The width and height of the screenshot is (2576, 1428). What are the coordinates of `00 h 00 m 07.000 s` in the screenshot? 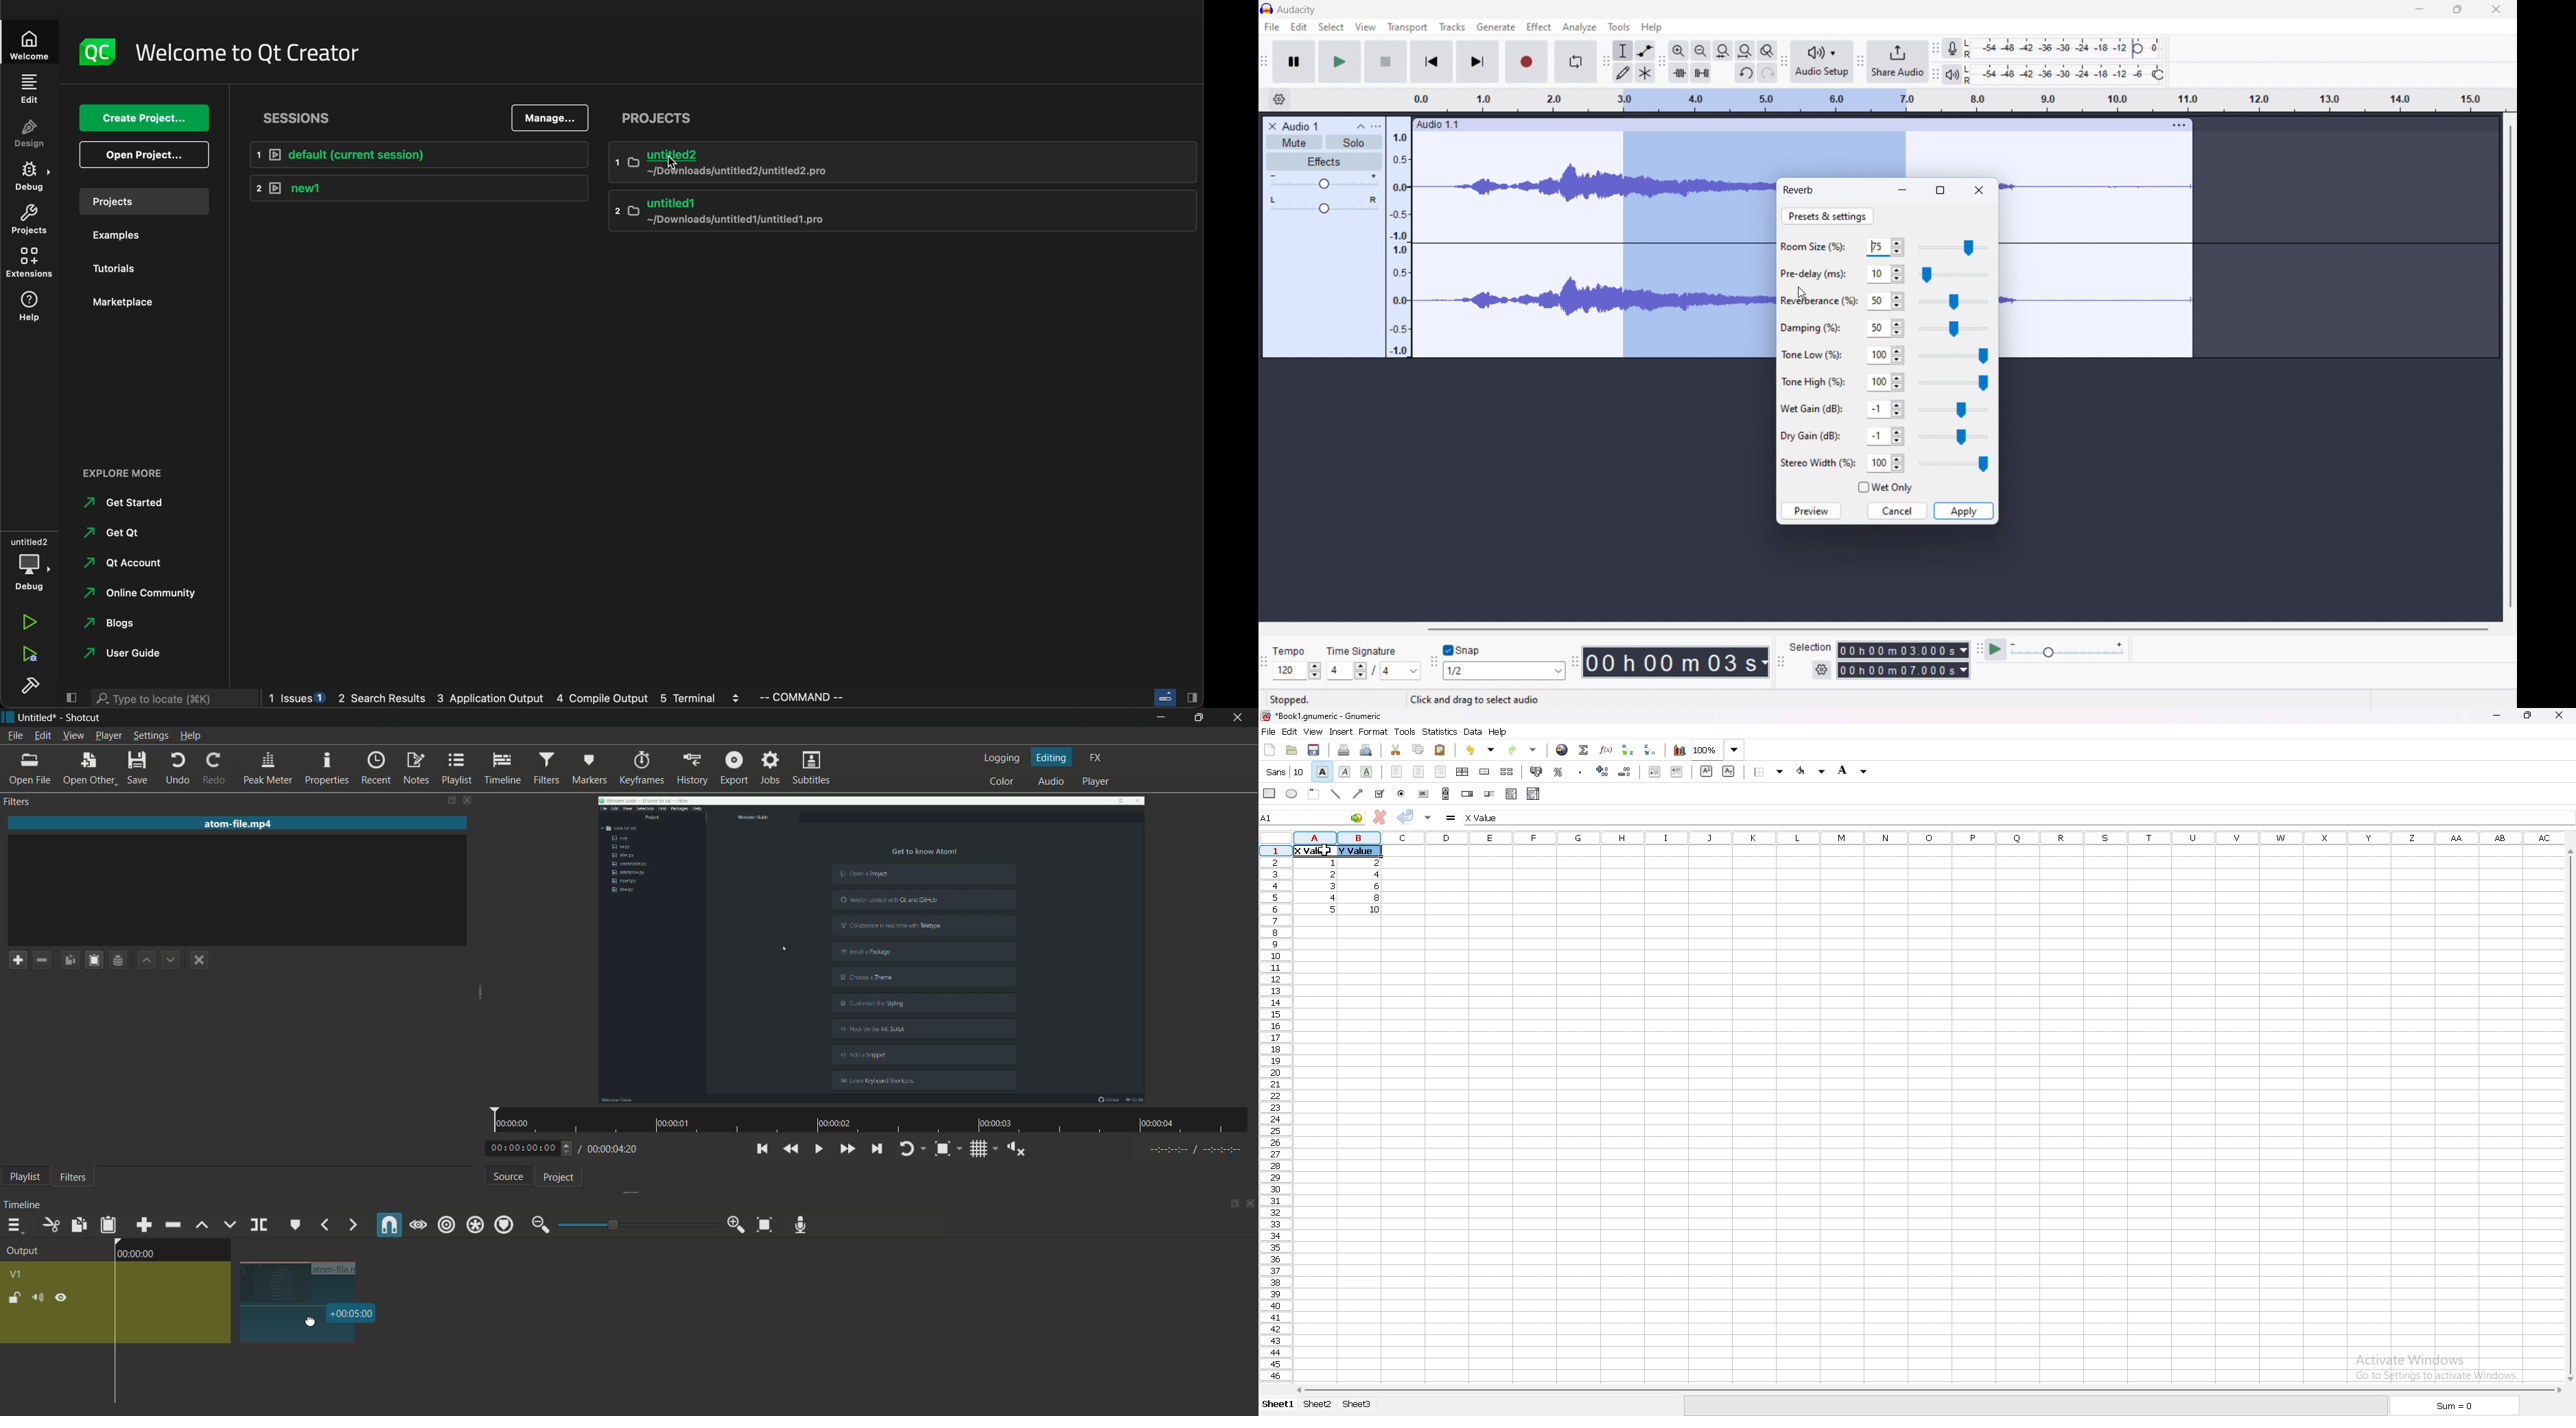 It's located at (1903, 671).